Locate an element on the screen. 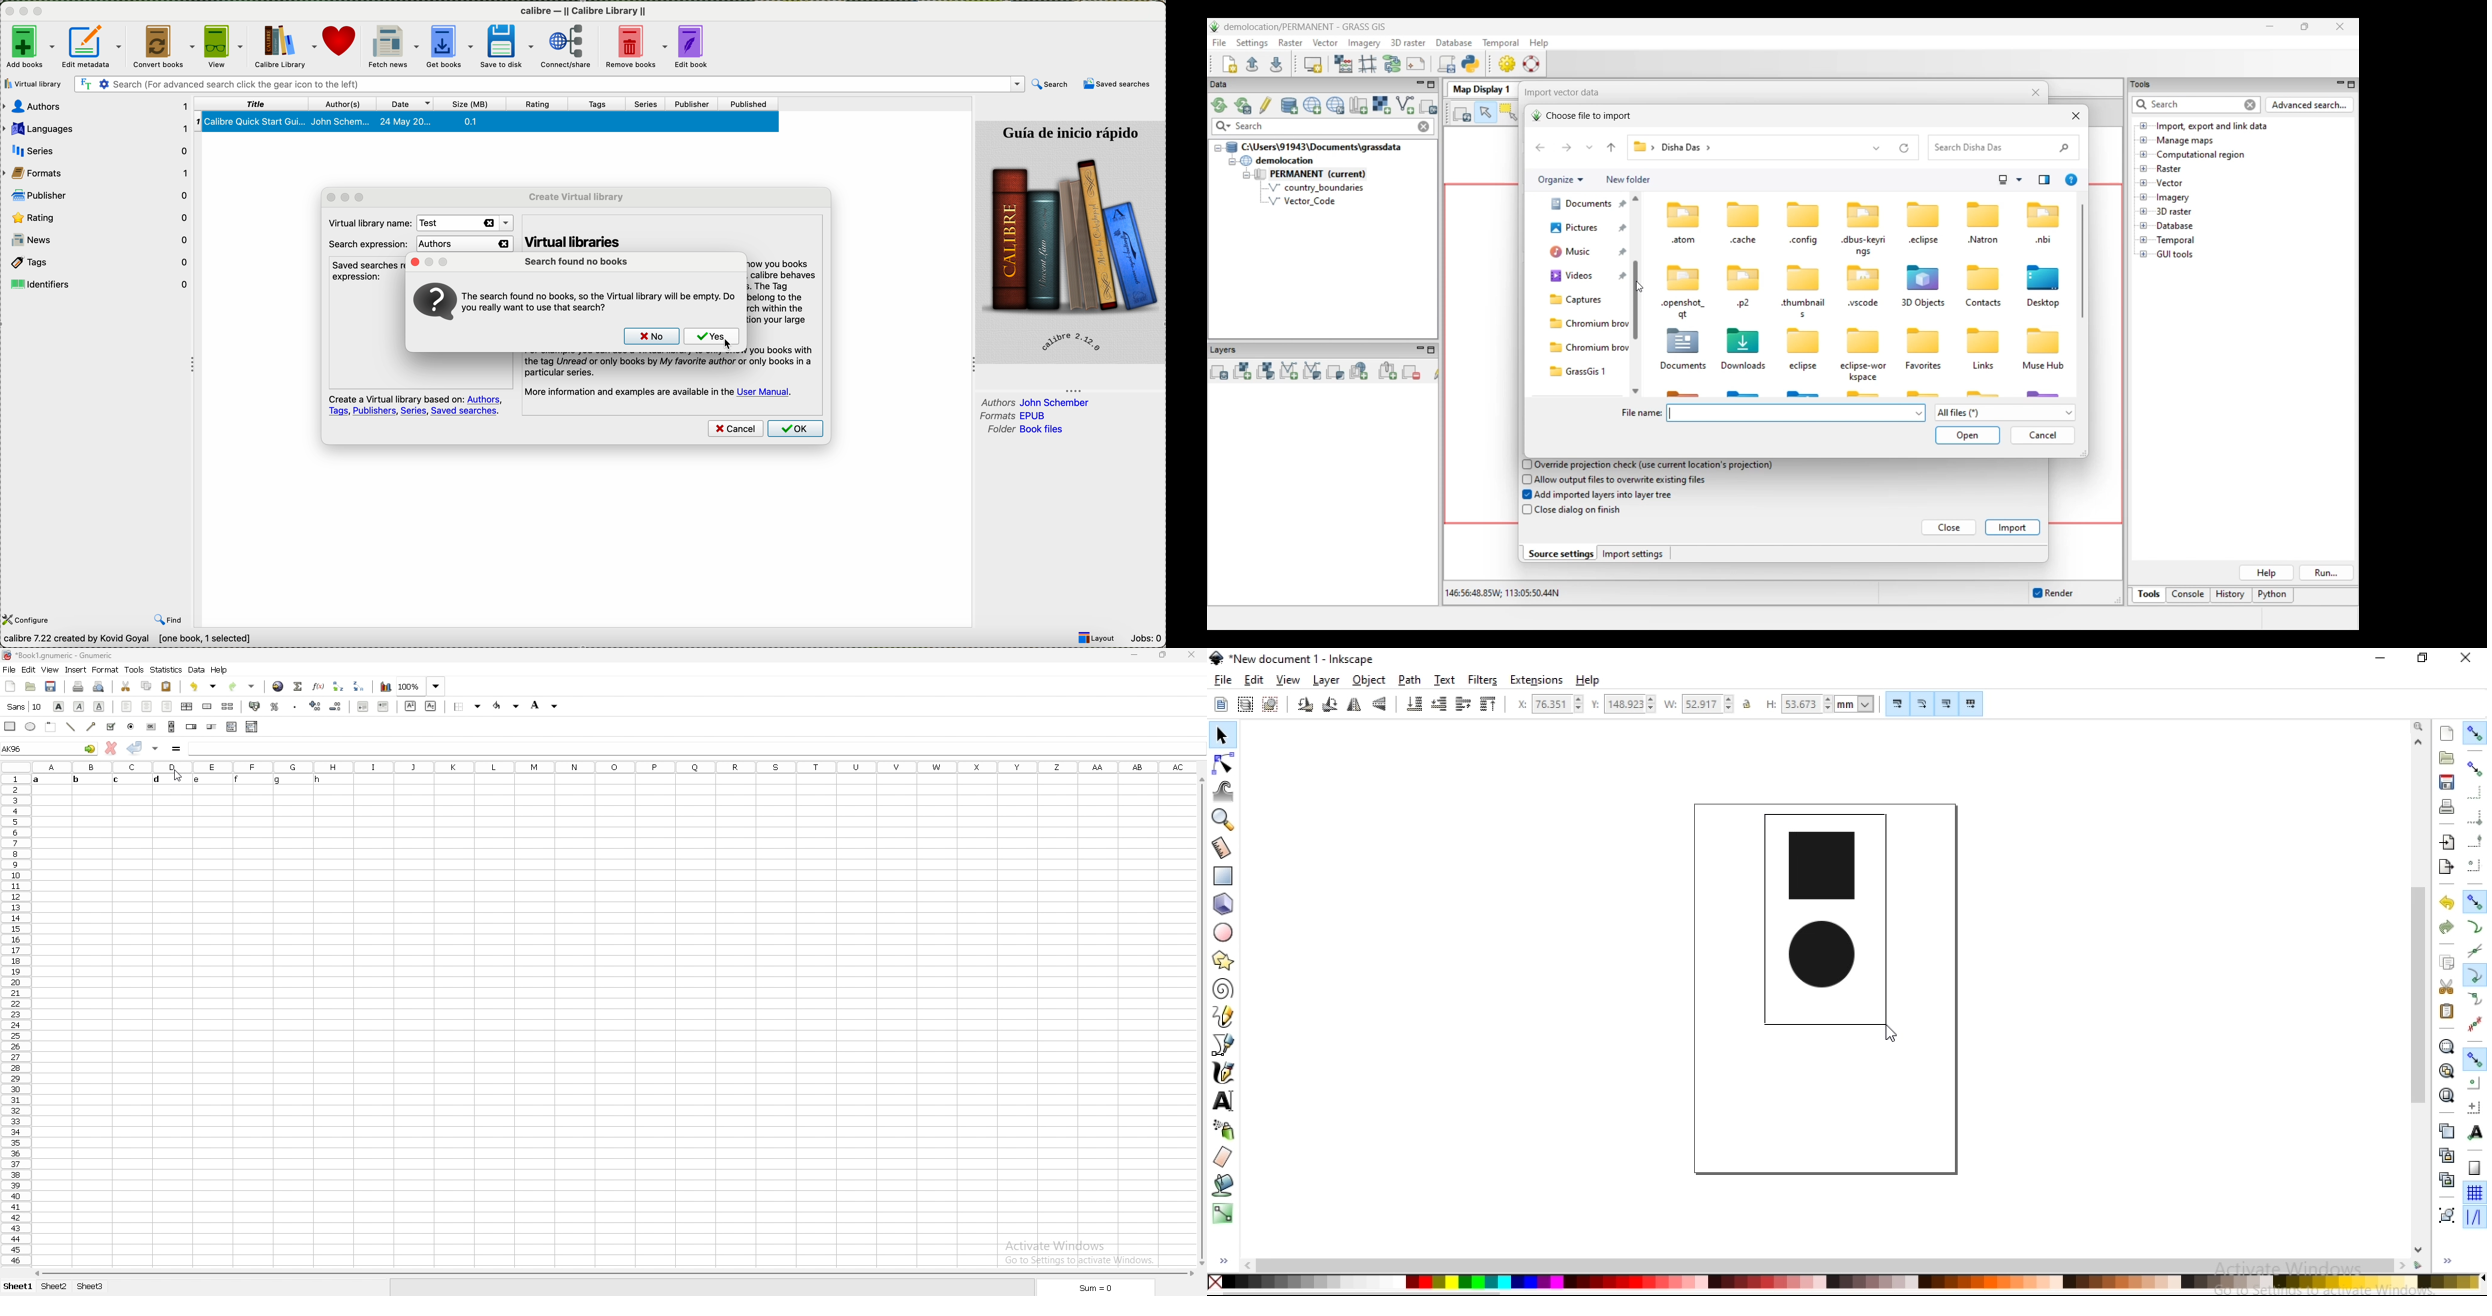 The height and width of the screenshot is (1316, 2492). zoom in or out is located at coordinates (1221, 822).